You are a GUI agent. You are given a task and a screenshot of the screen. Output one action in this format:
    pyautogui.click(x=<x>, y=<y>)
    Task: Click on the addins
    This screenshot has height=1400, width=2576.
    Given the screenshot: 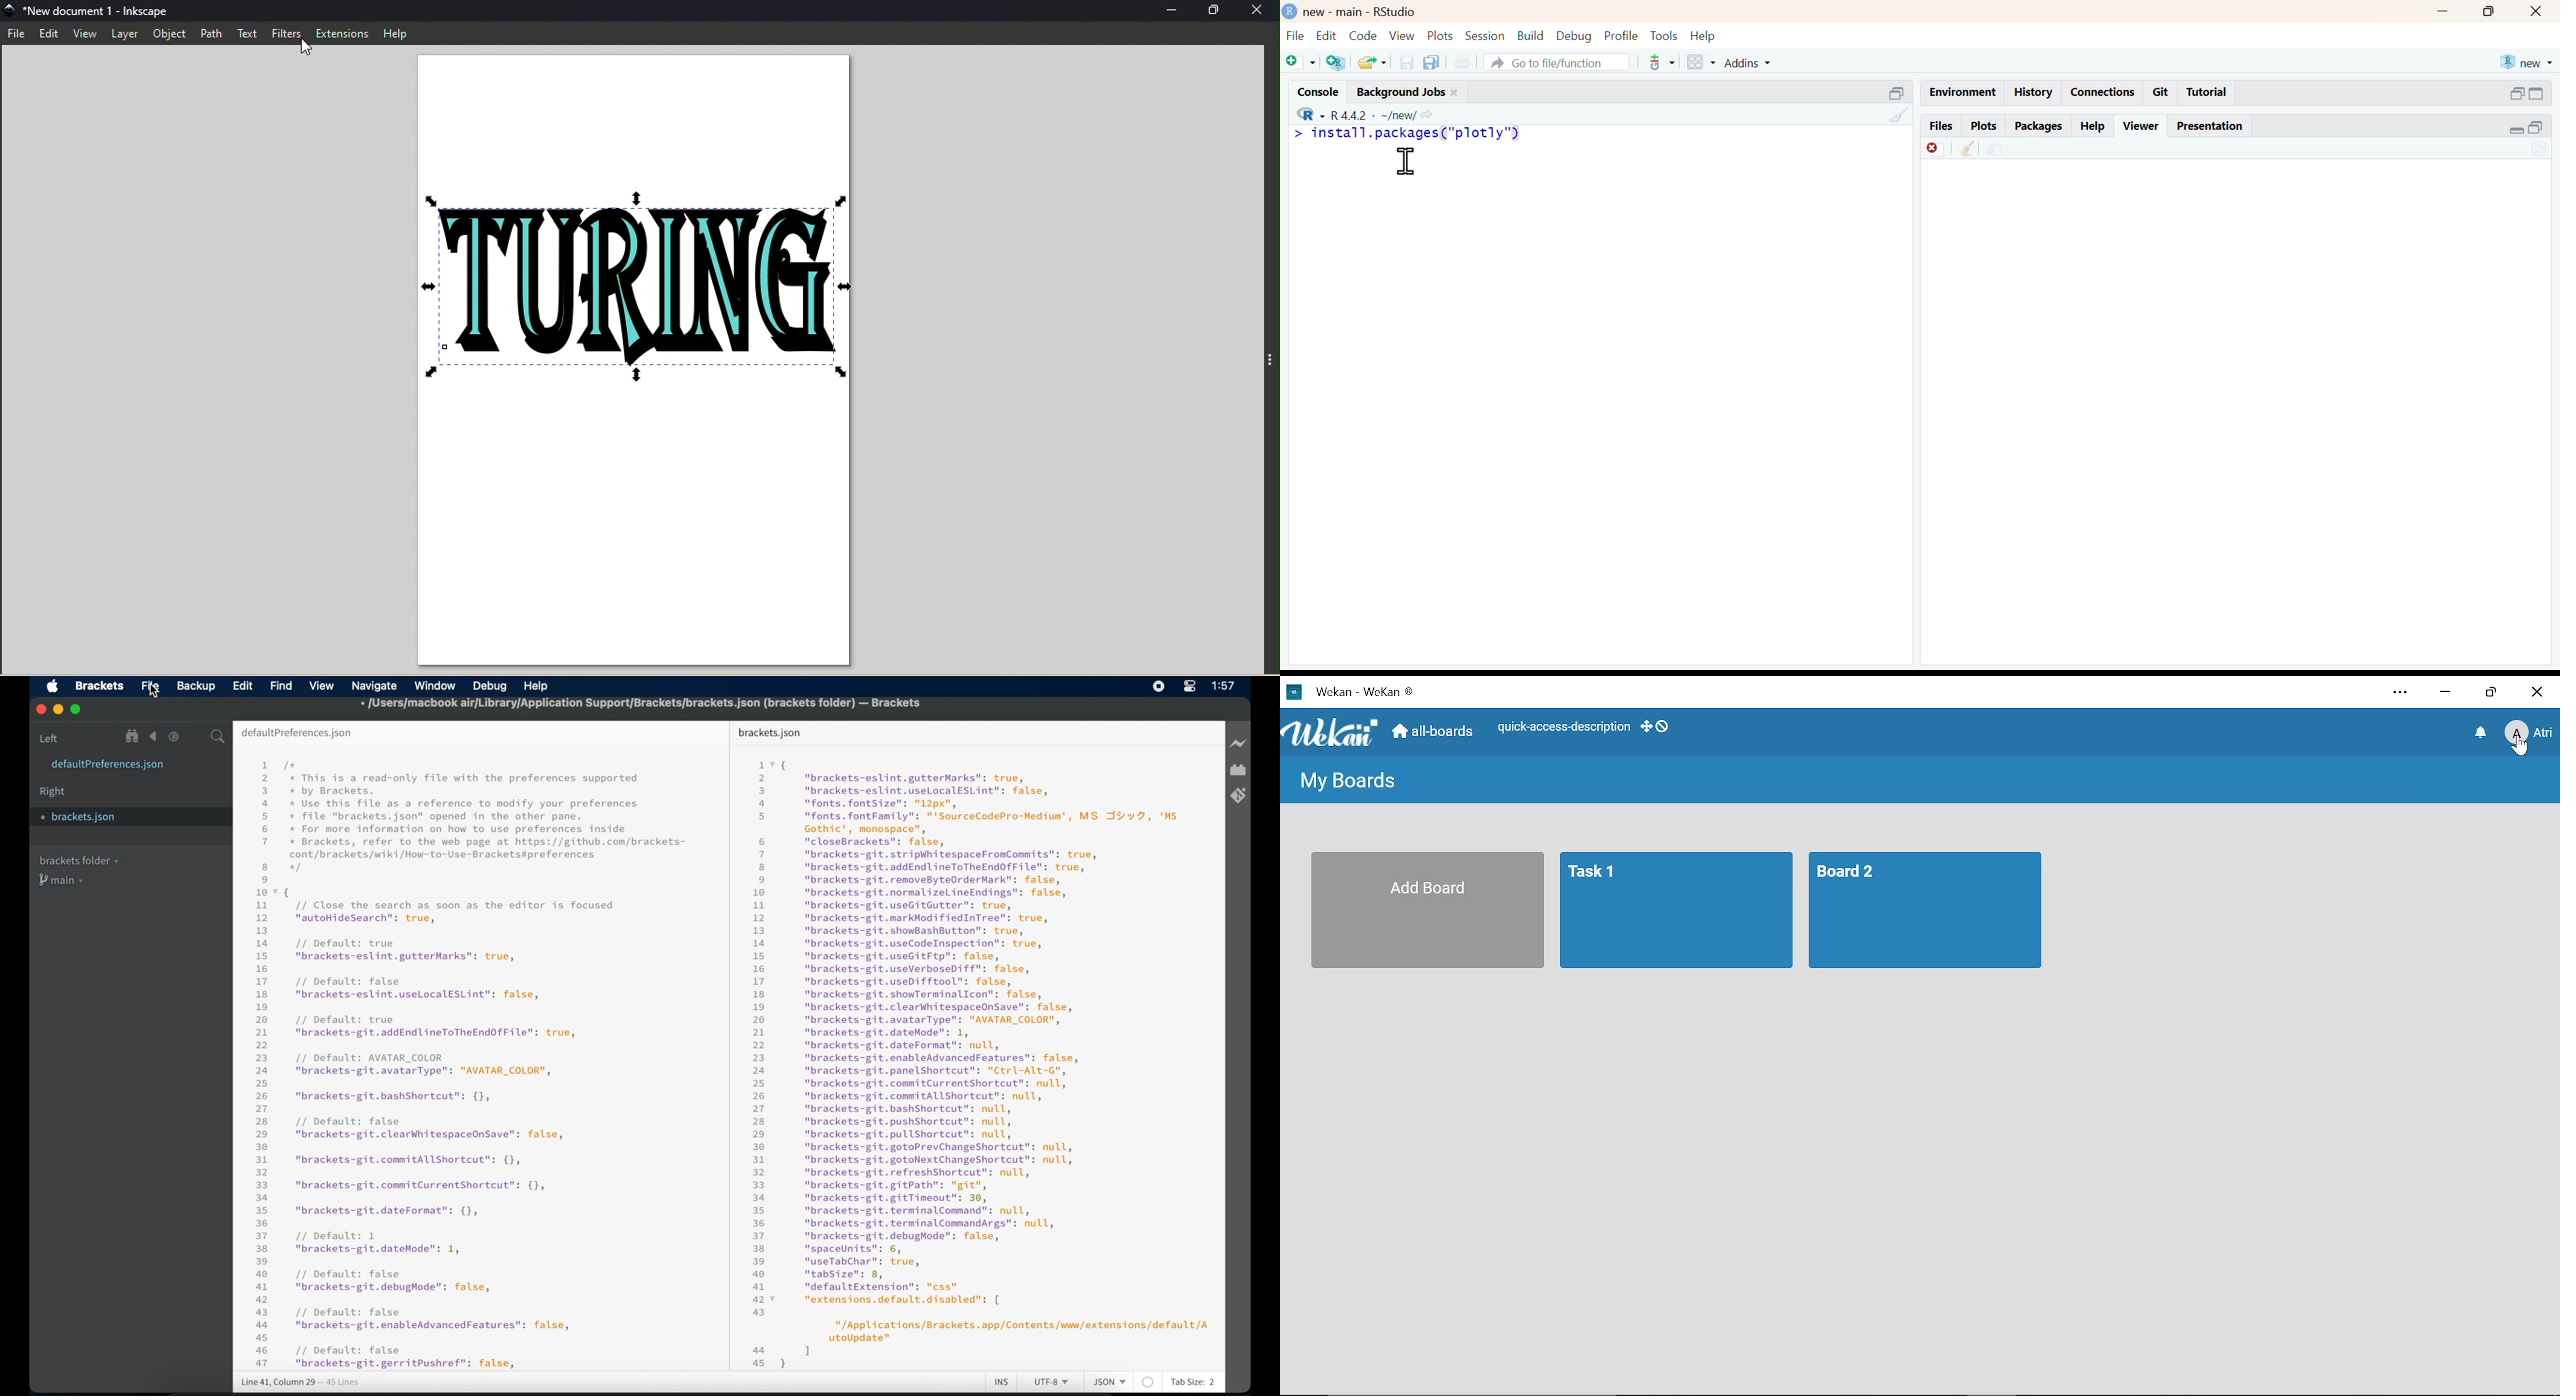 What is the action you would take?
    pyautogui.click(x=1752, y=62)
    